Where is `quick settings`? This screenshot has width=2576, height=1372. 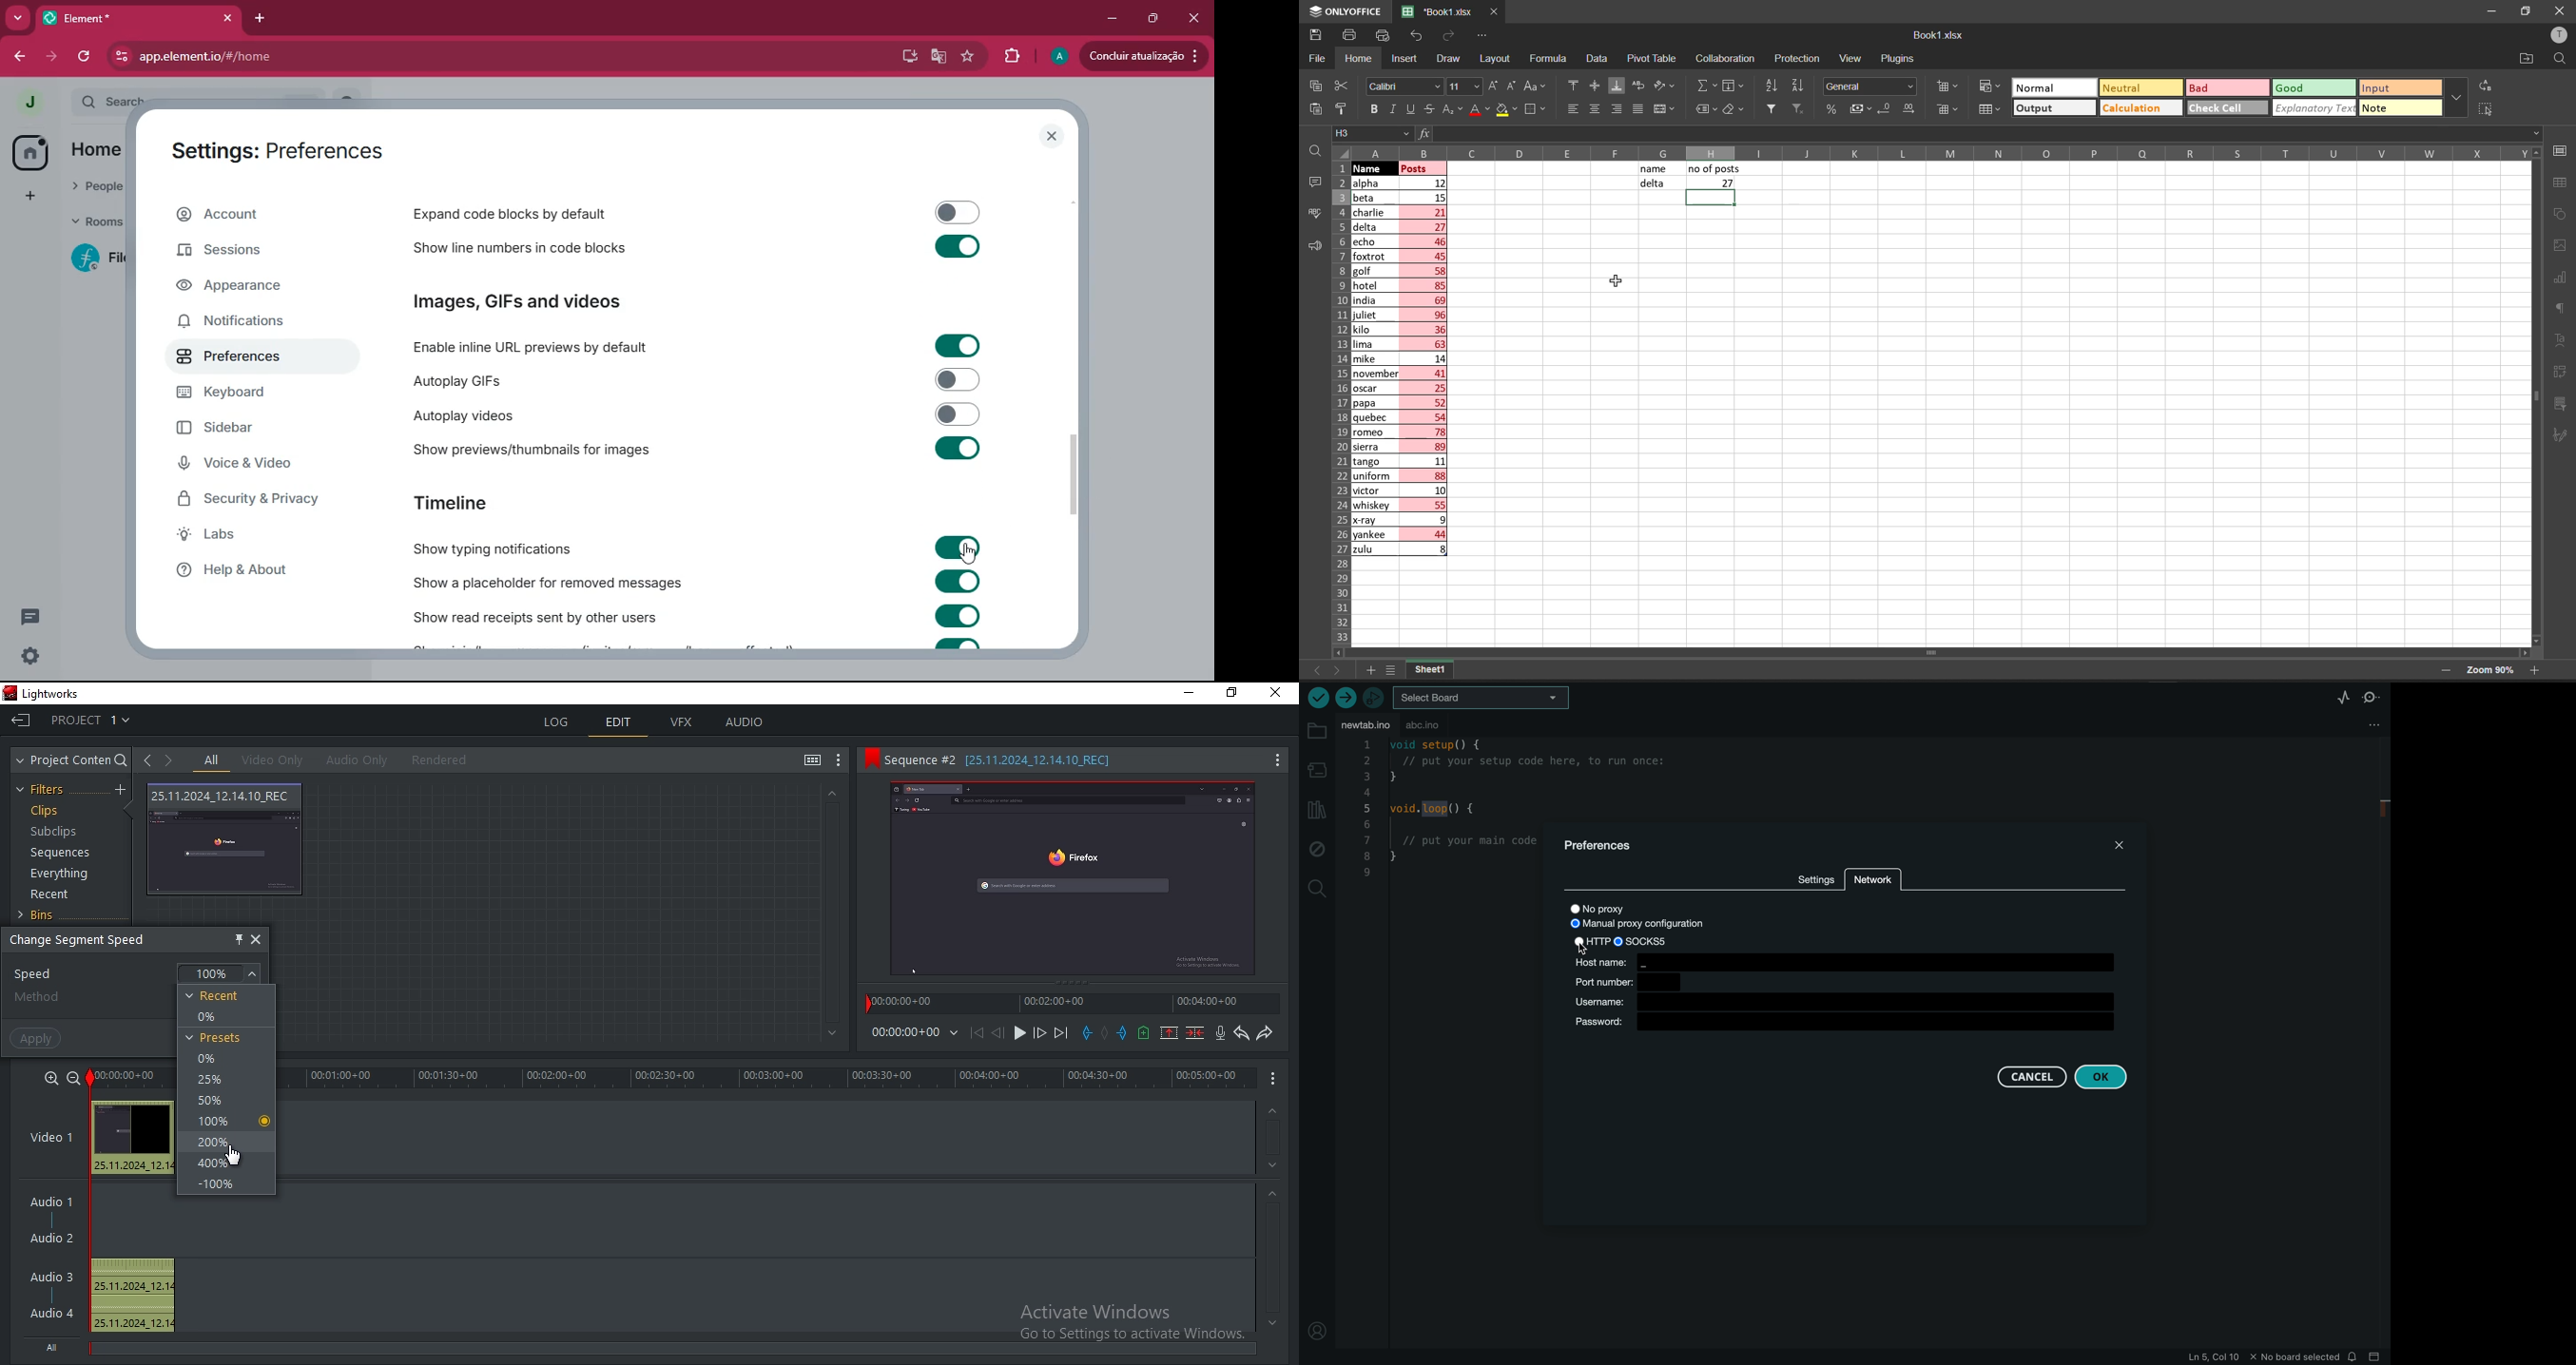
quick settings is located at coordinates (30, 656).